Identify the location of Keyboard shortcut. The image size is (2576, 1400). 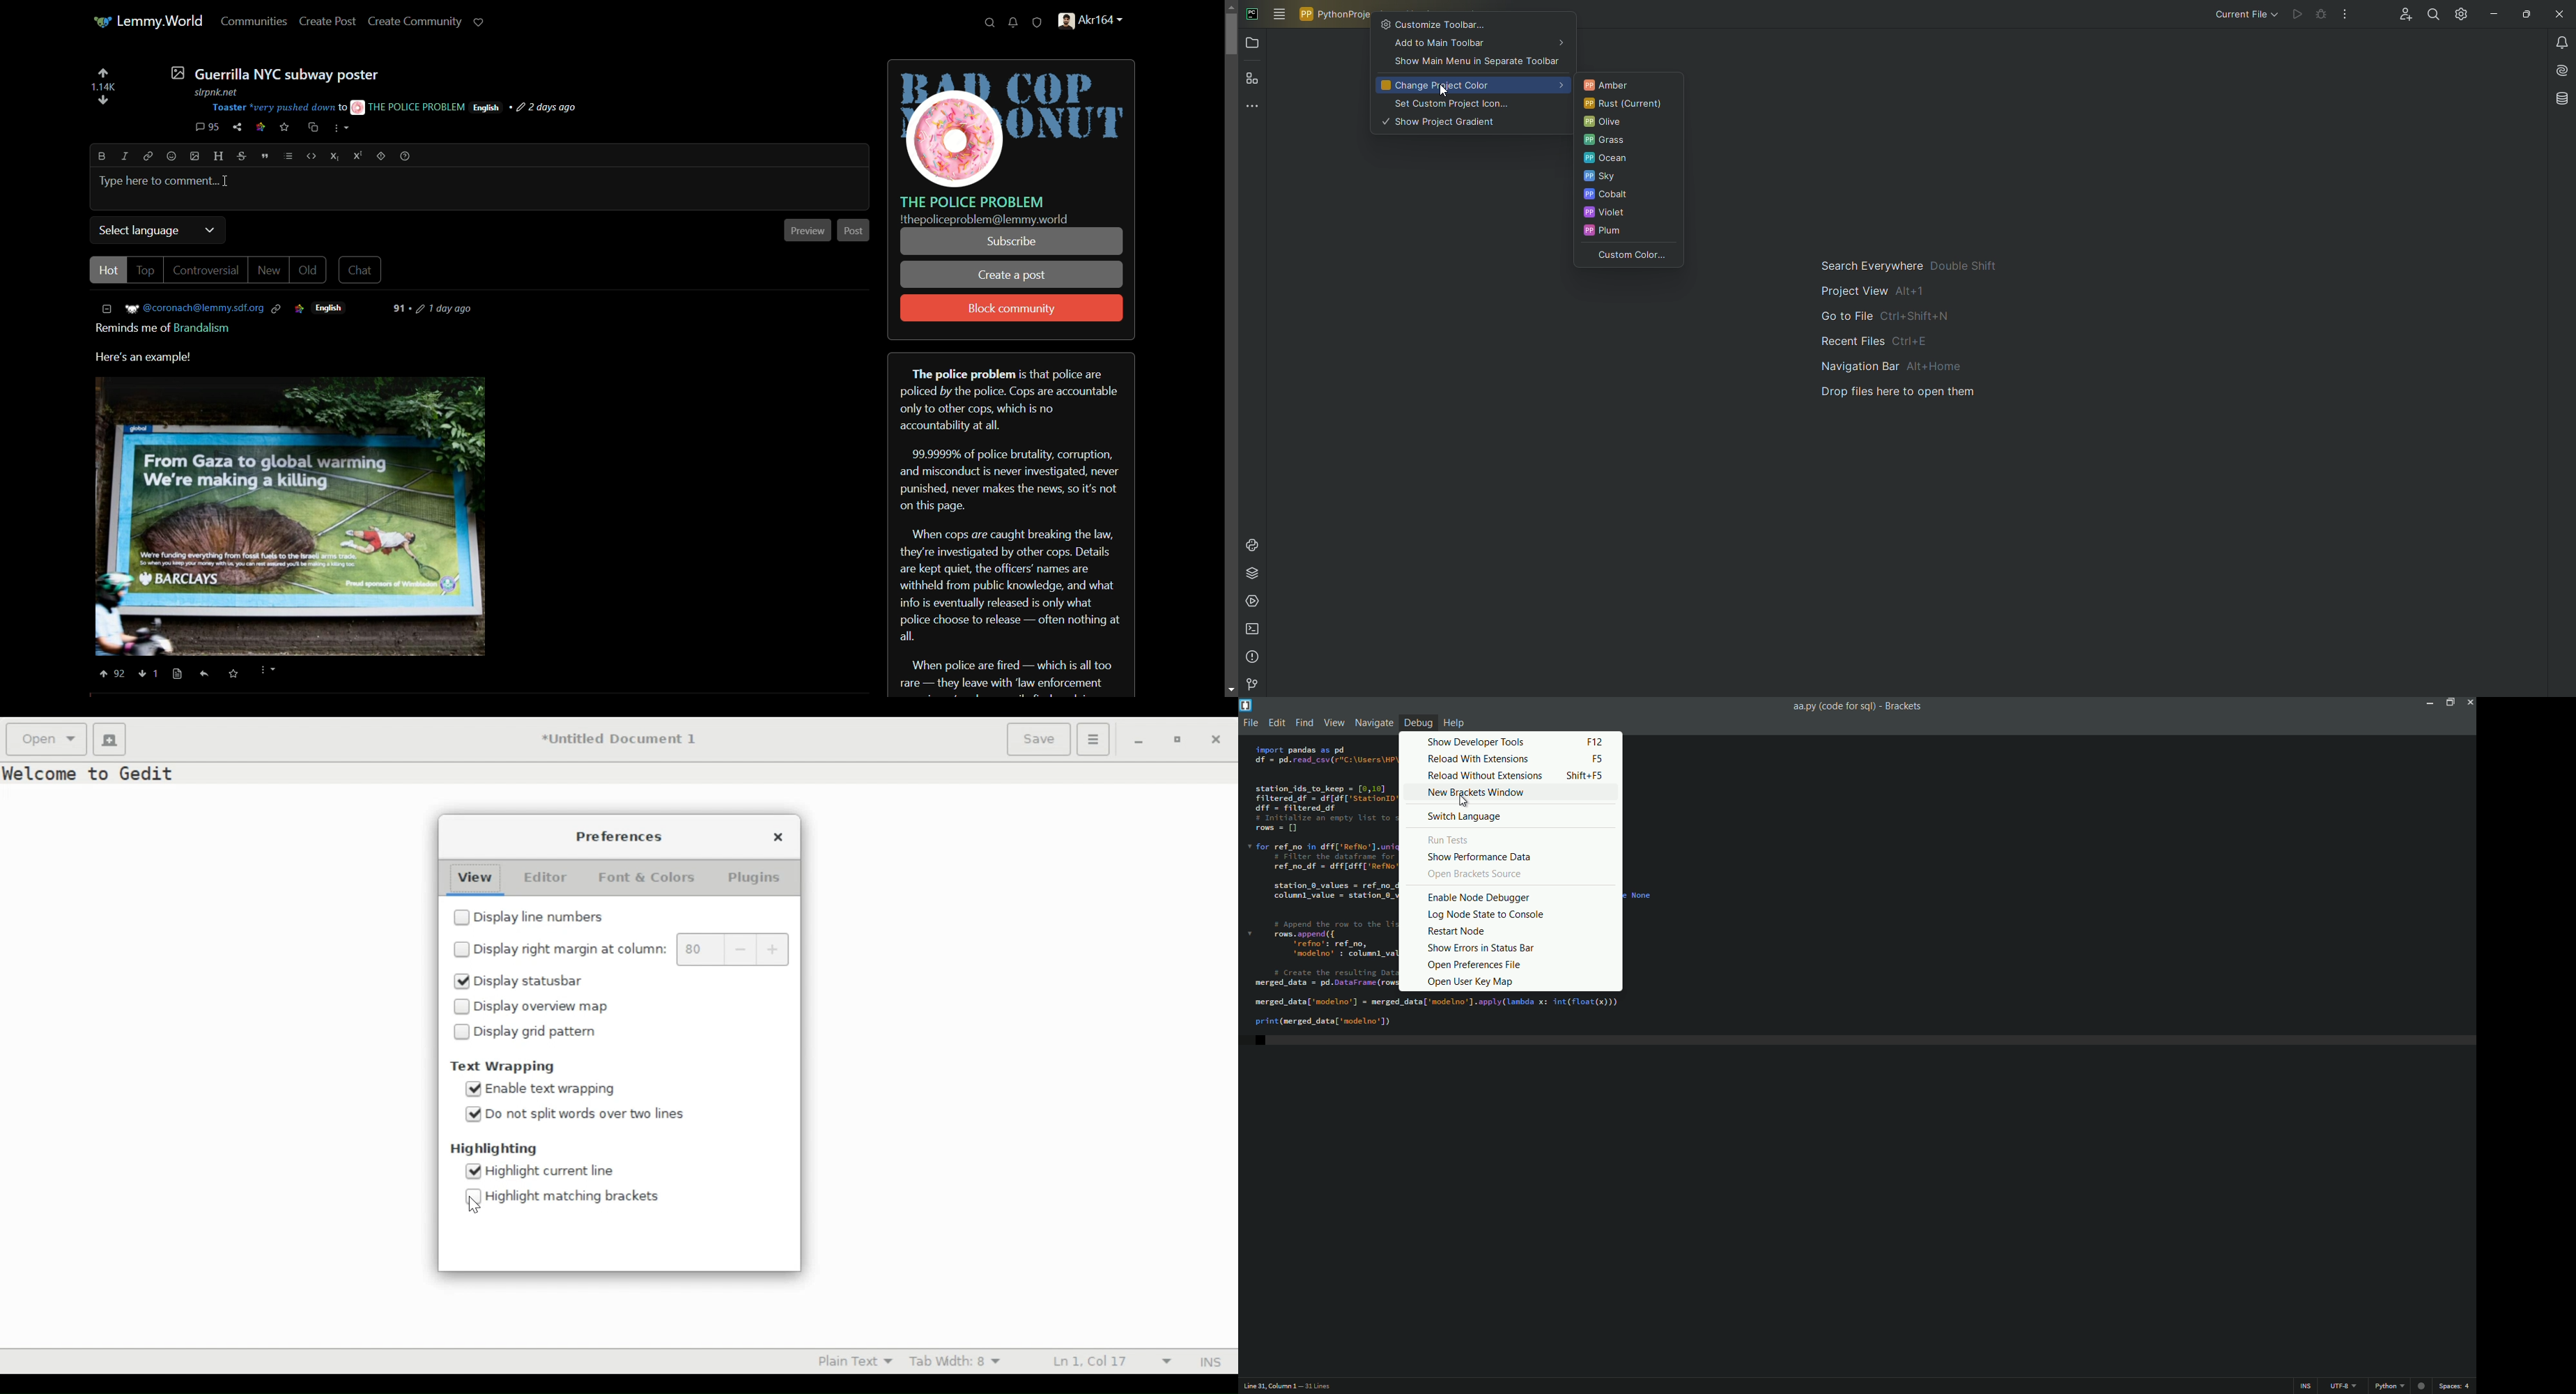
(1597, 758).